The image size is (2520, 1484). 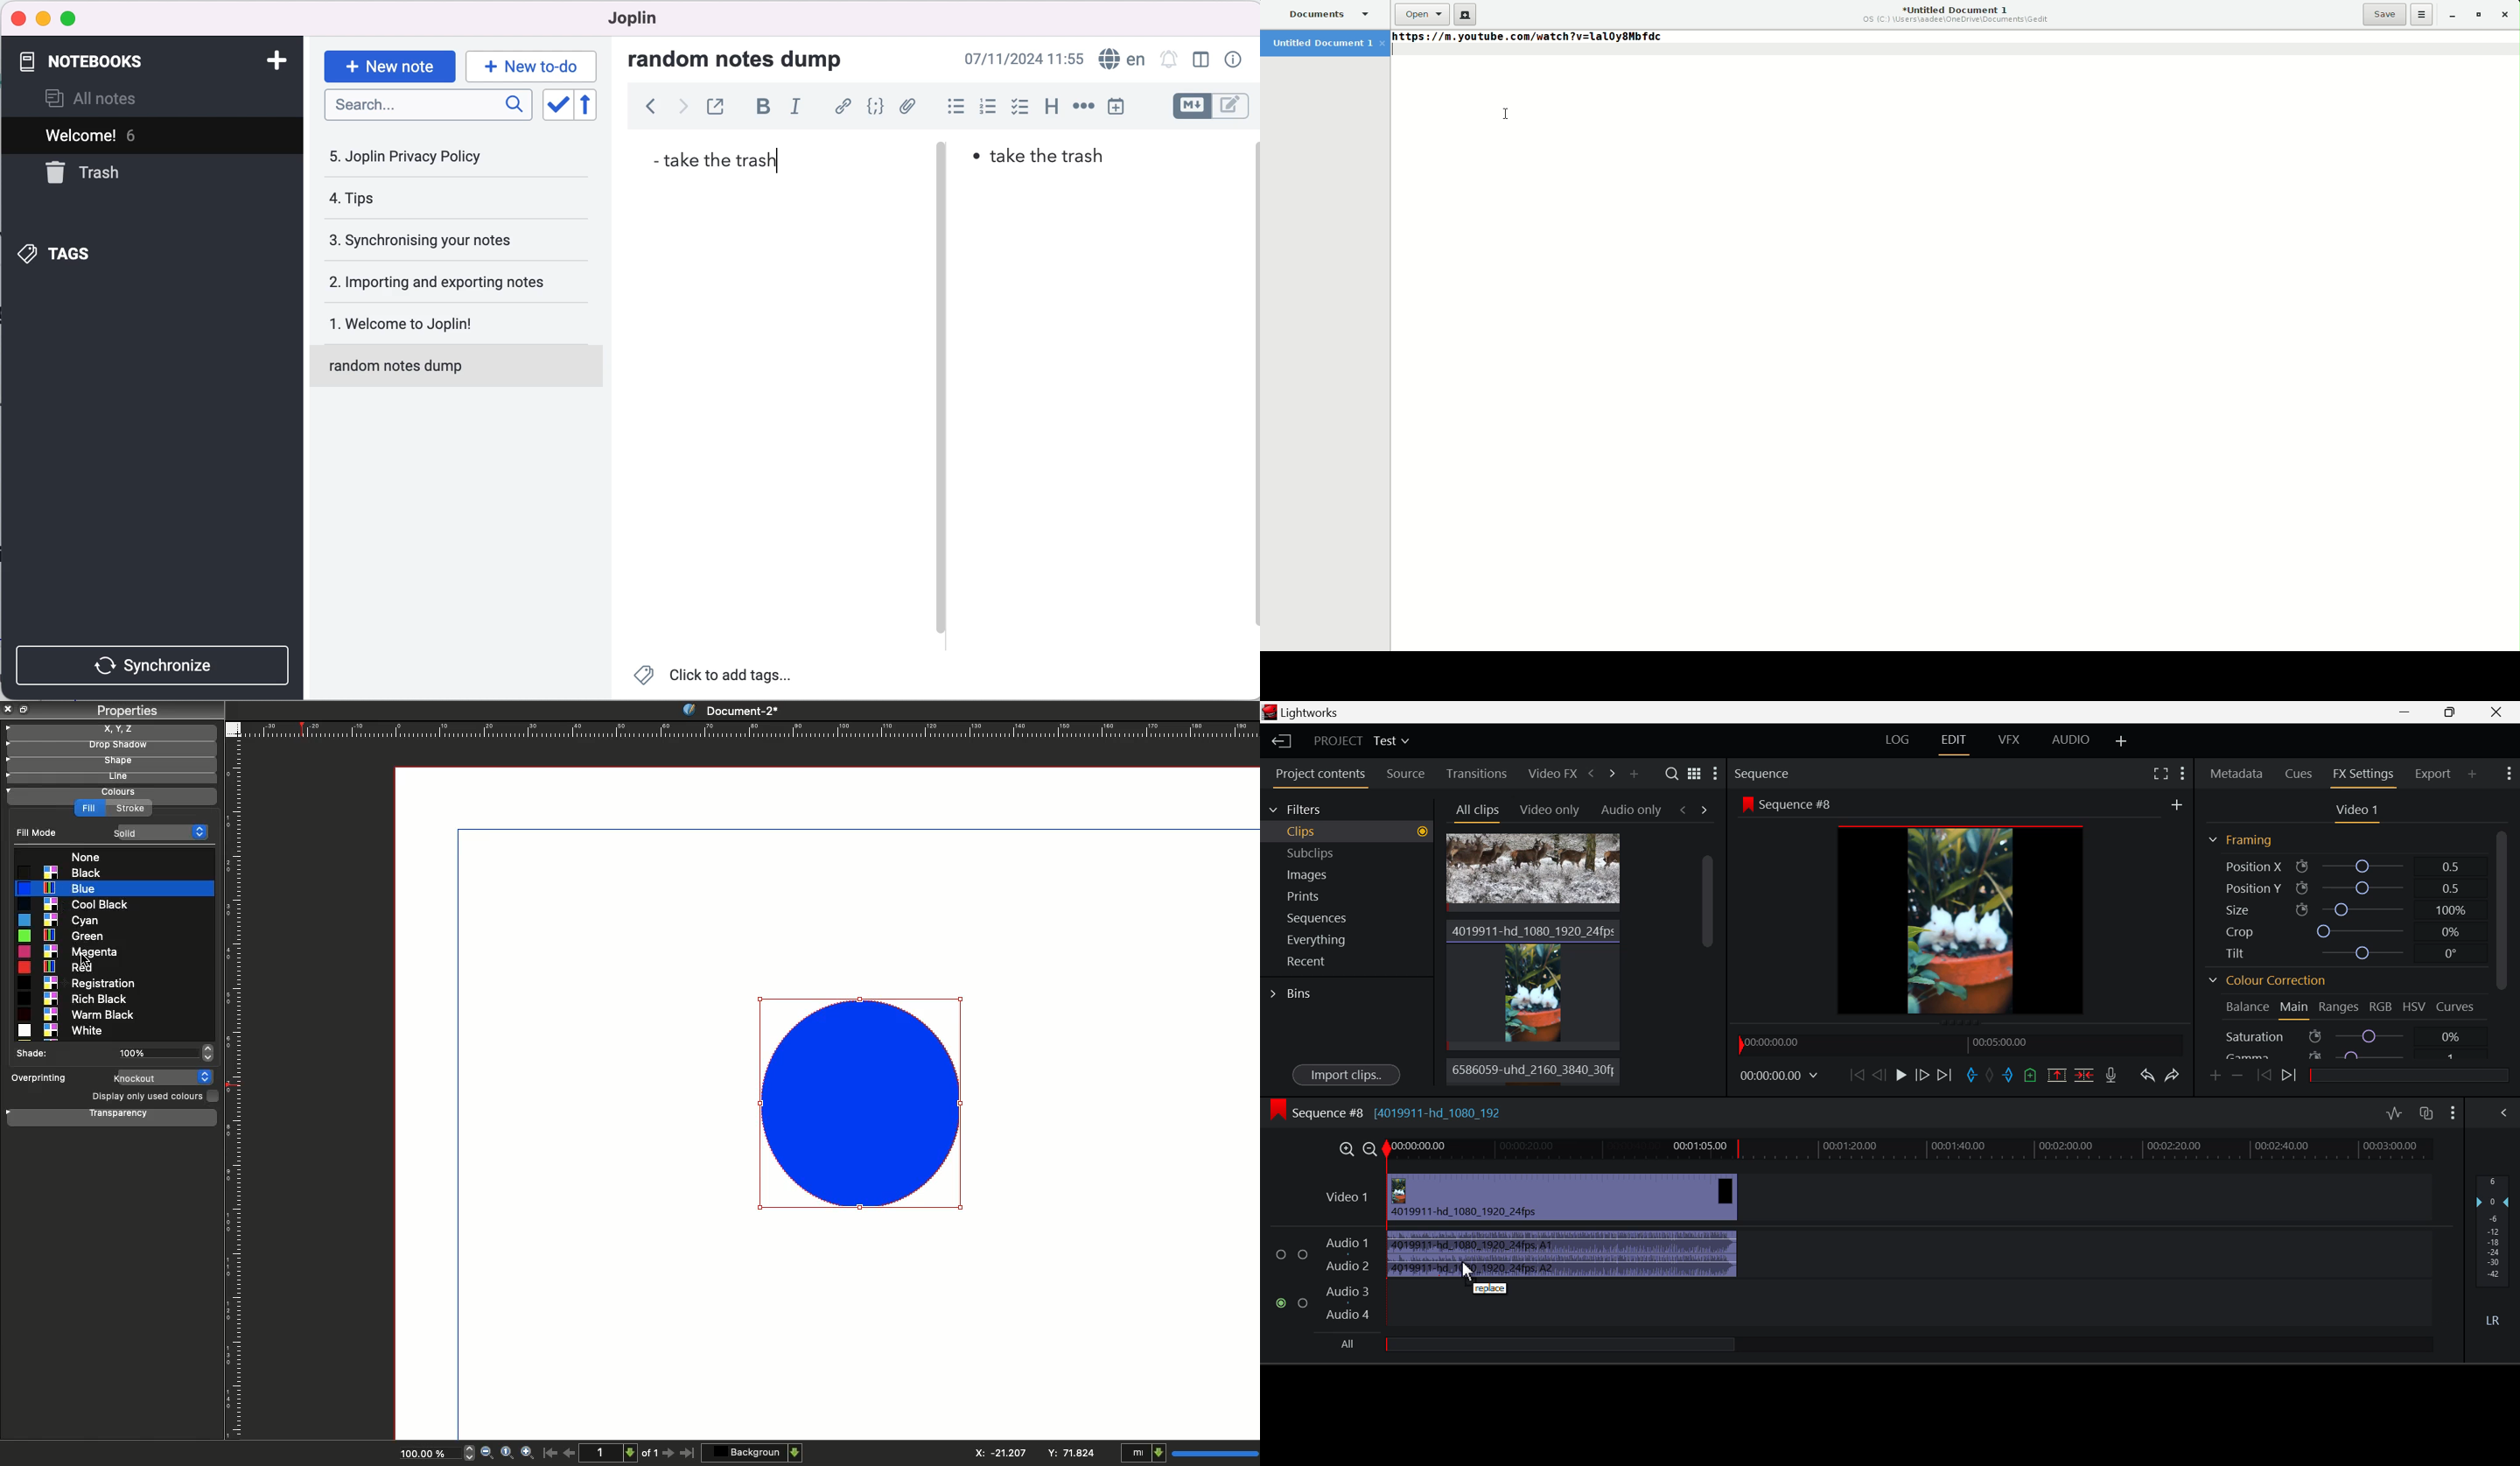 I want to click on note properties, so click(x=1232, y=60).